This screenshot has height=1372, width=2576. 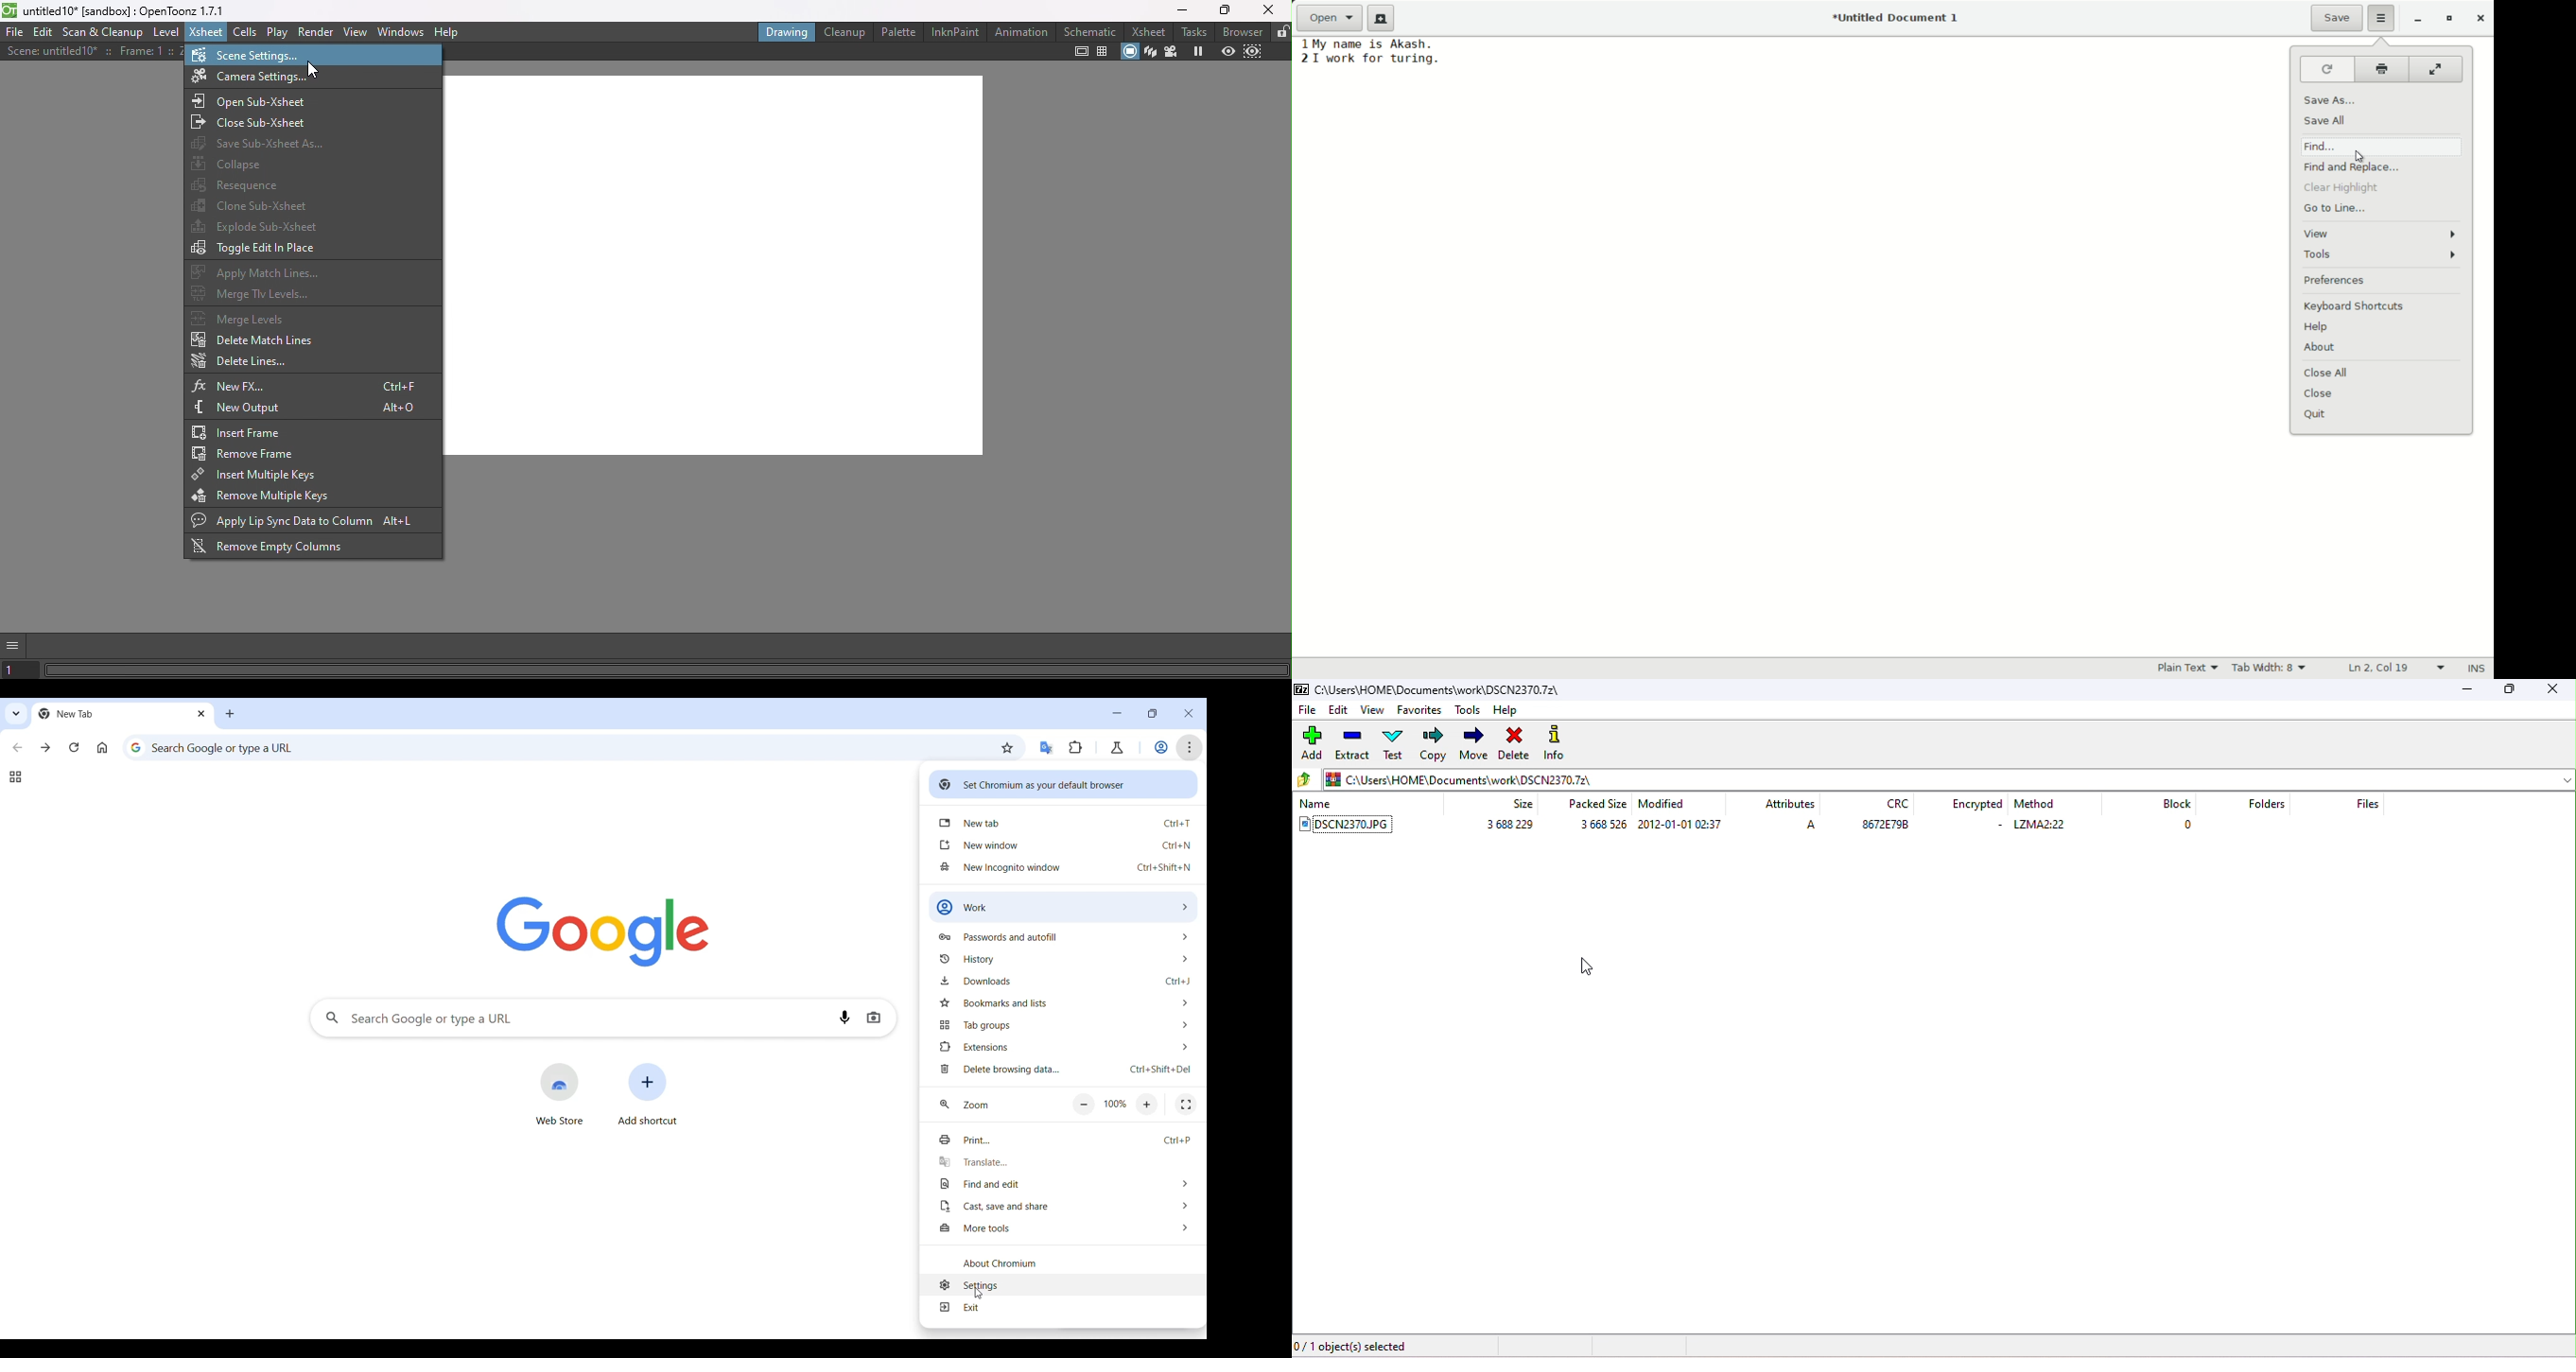 What do you see at coordinates (1586, 825) in the screenshot?
I see `size` at bounding box center [1586, 825].